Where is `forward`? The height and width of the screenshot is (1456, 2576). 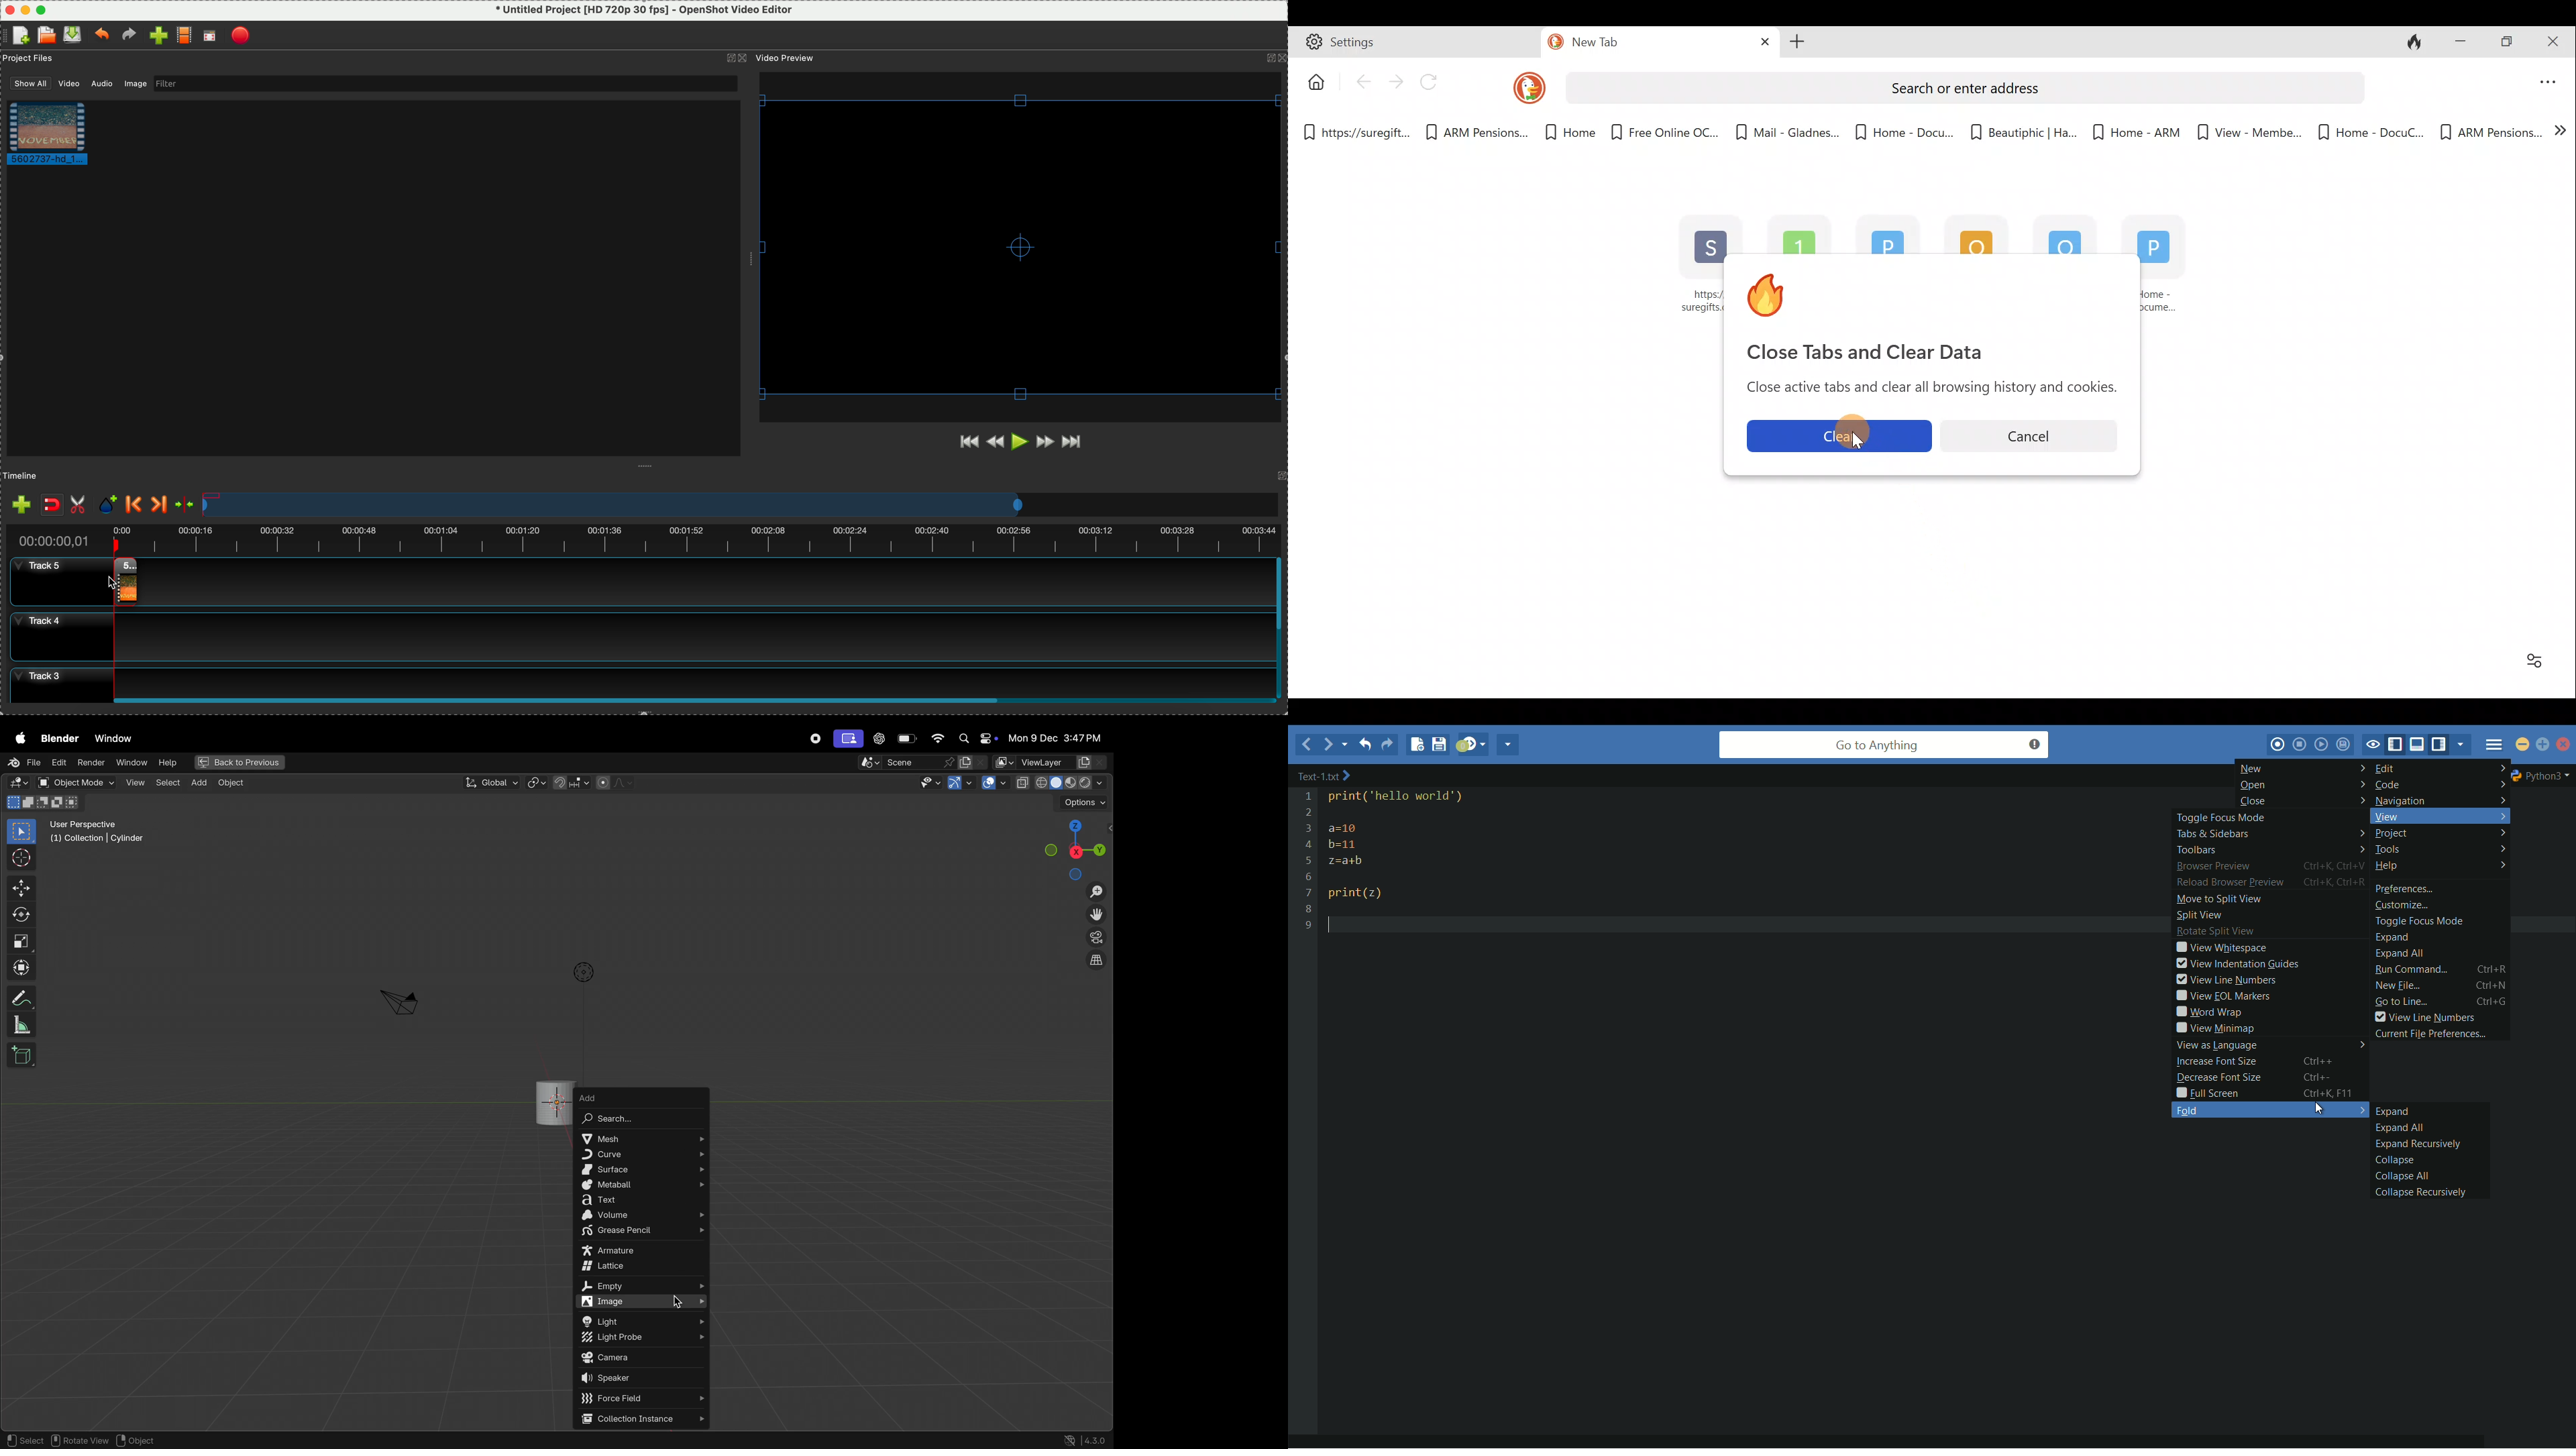 forward is located at coordinates (1326, 744).